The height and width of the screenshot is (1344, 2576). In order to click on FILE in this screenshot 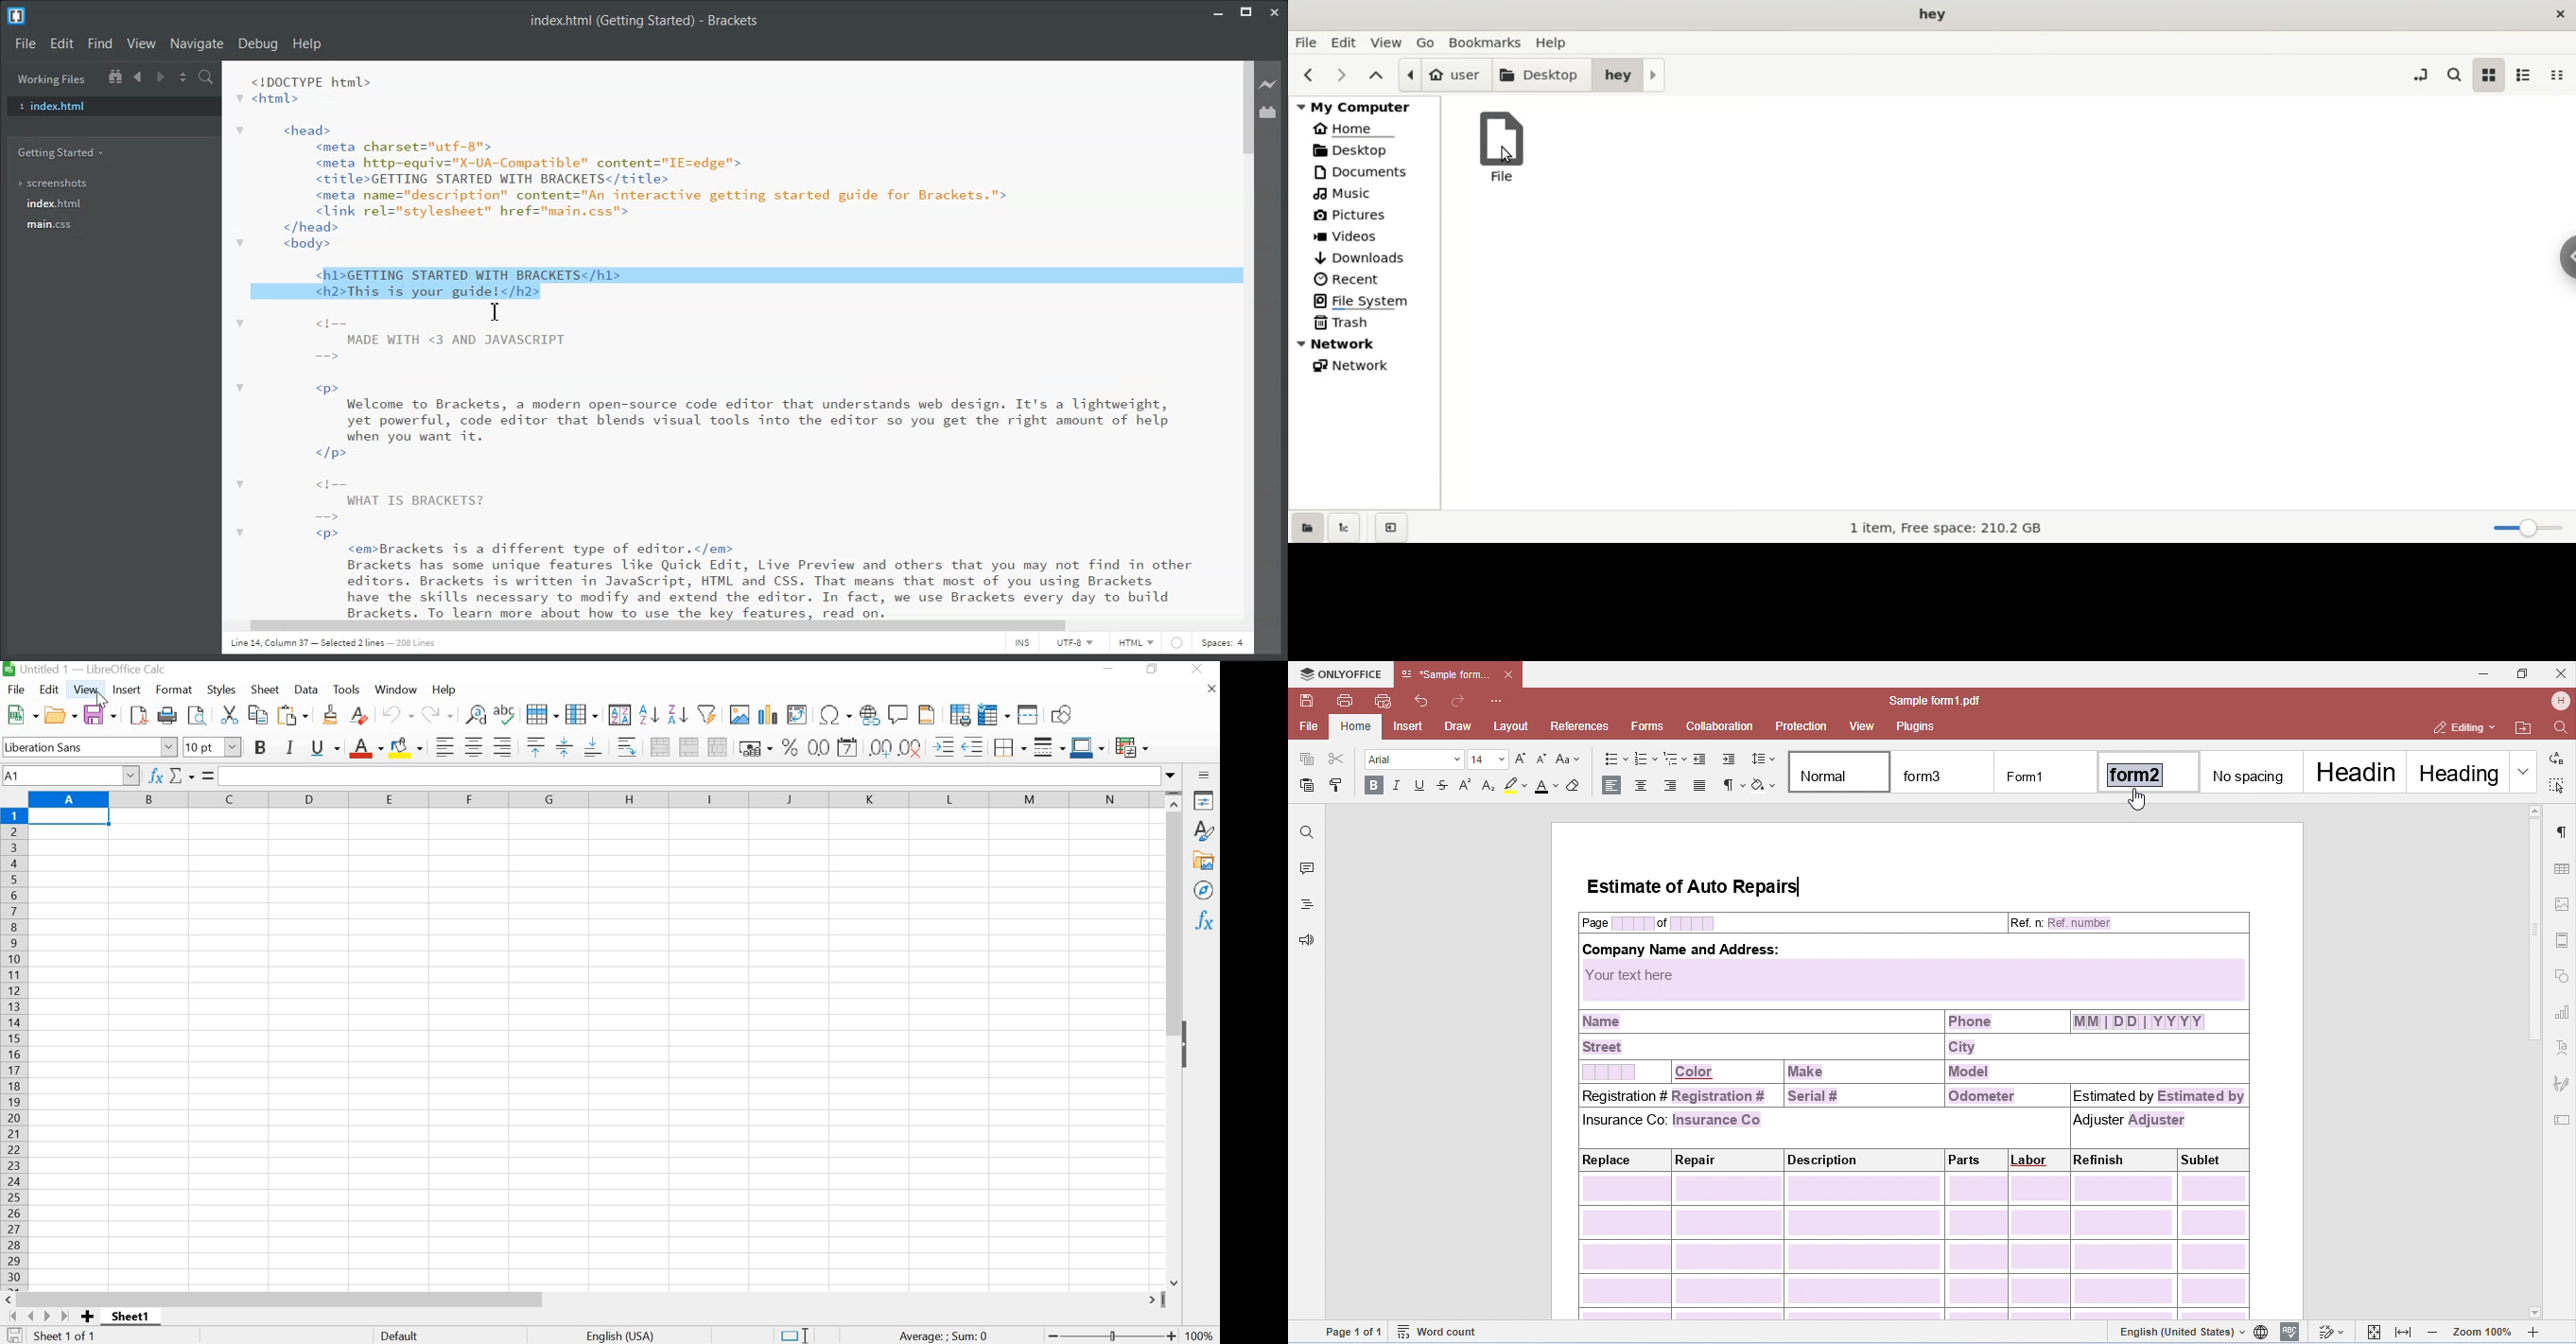, I will do `click(15, 689)`.